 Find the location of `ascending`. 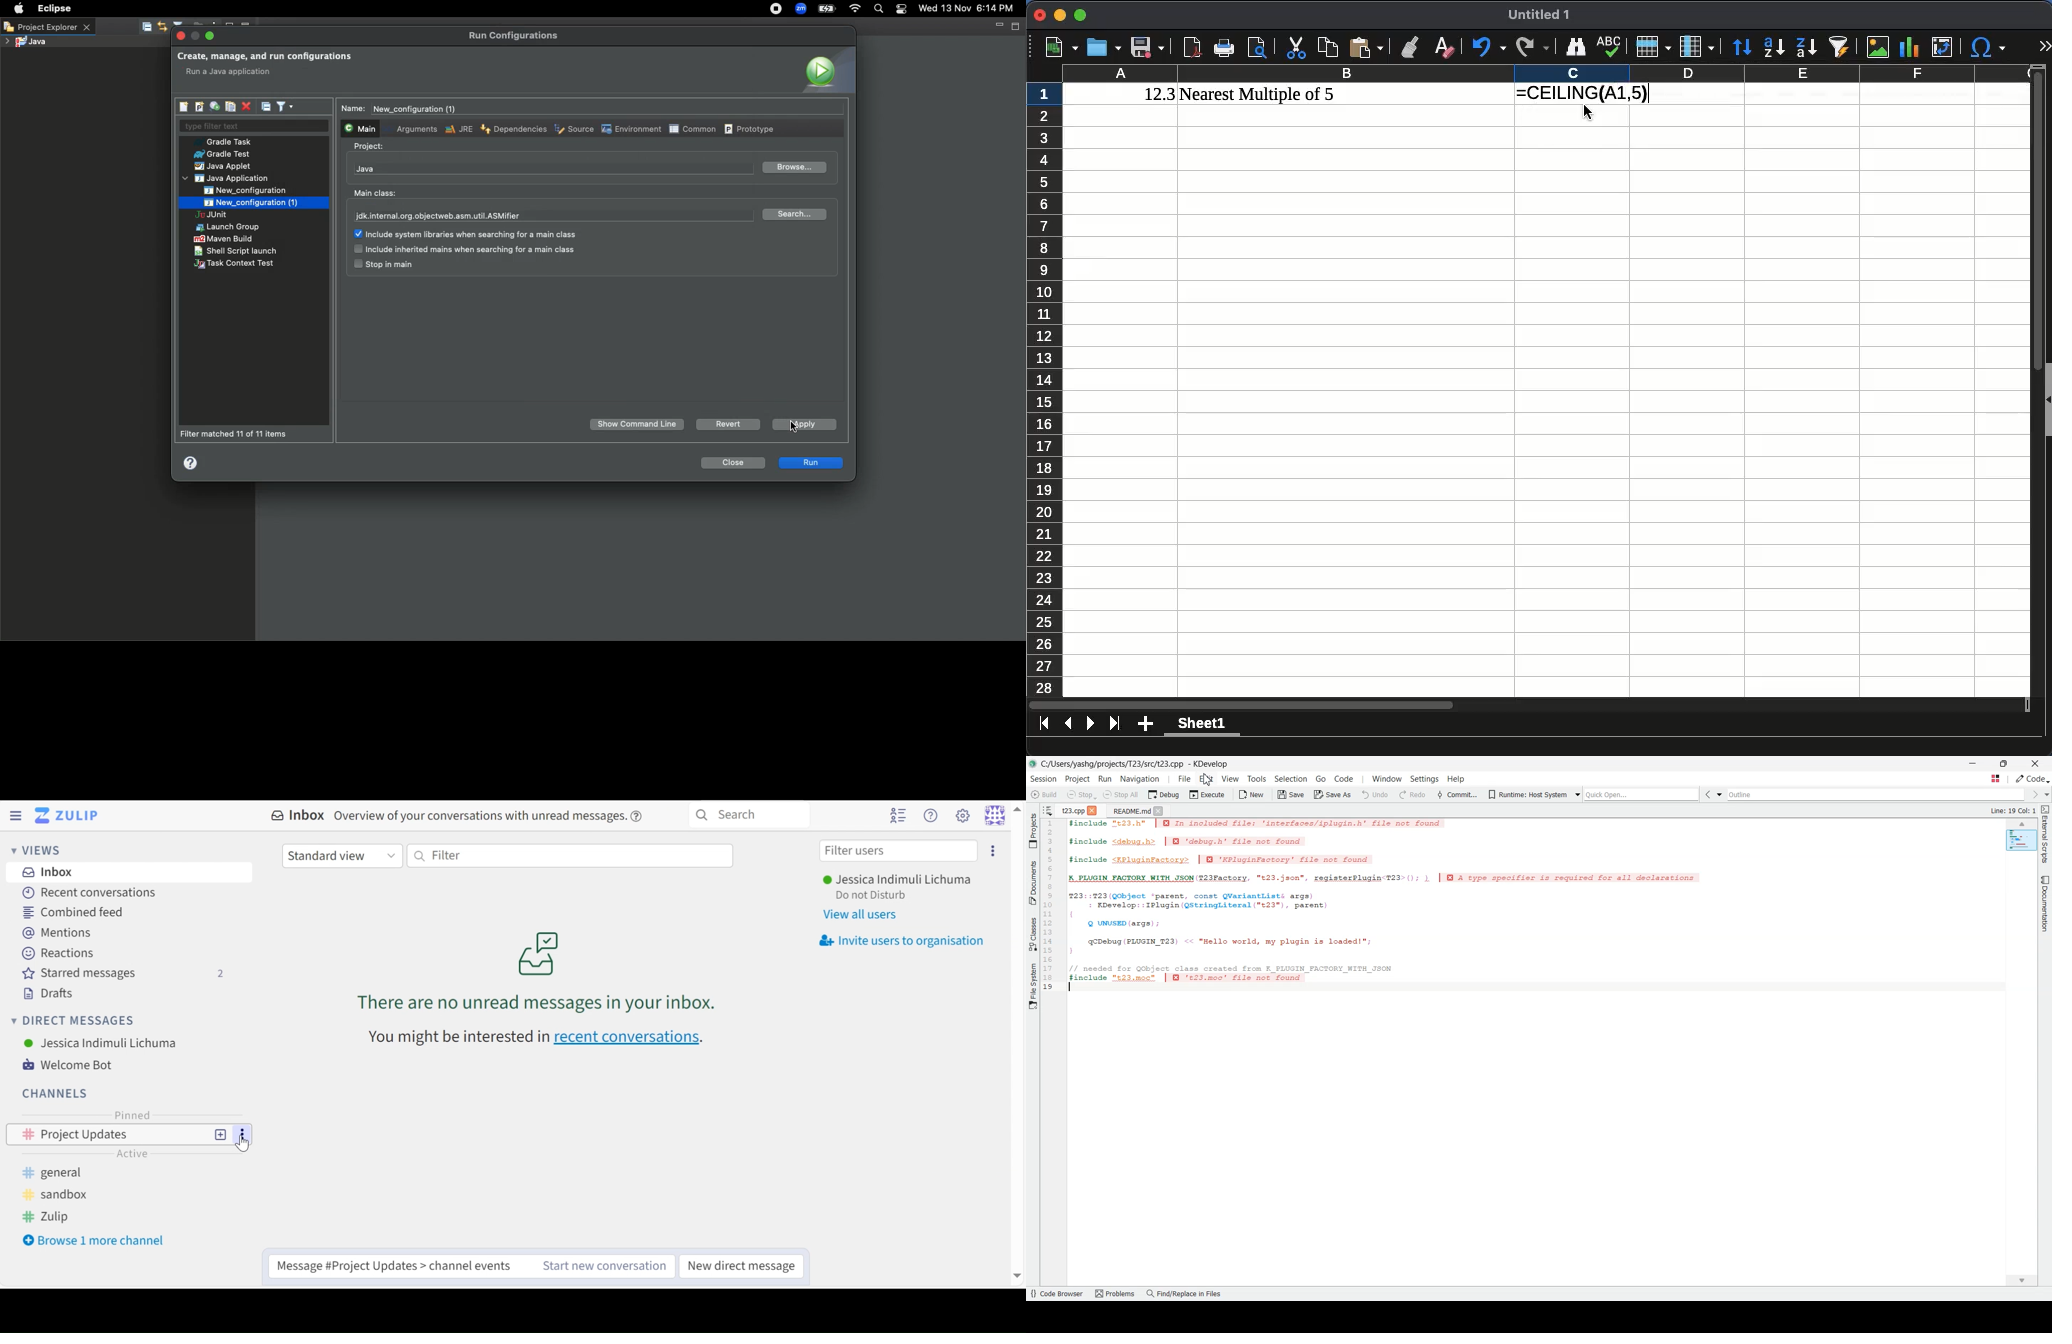

ascending is located at coordinates (1774, 48).